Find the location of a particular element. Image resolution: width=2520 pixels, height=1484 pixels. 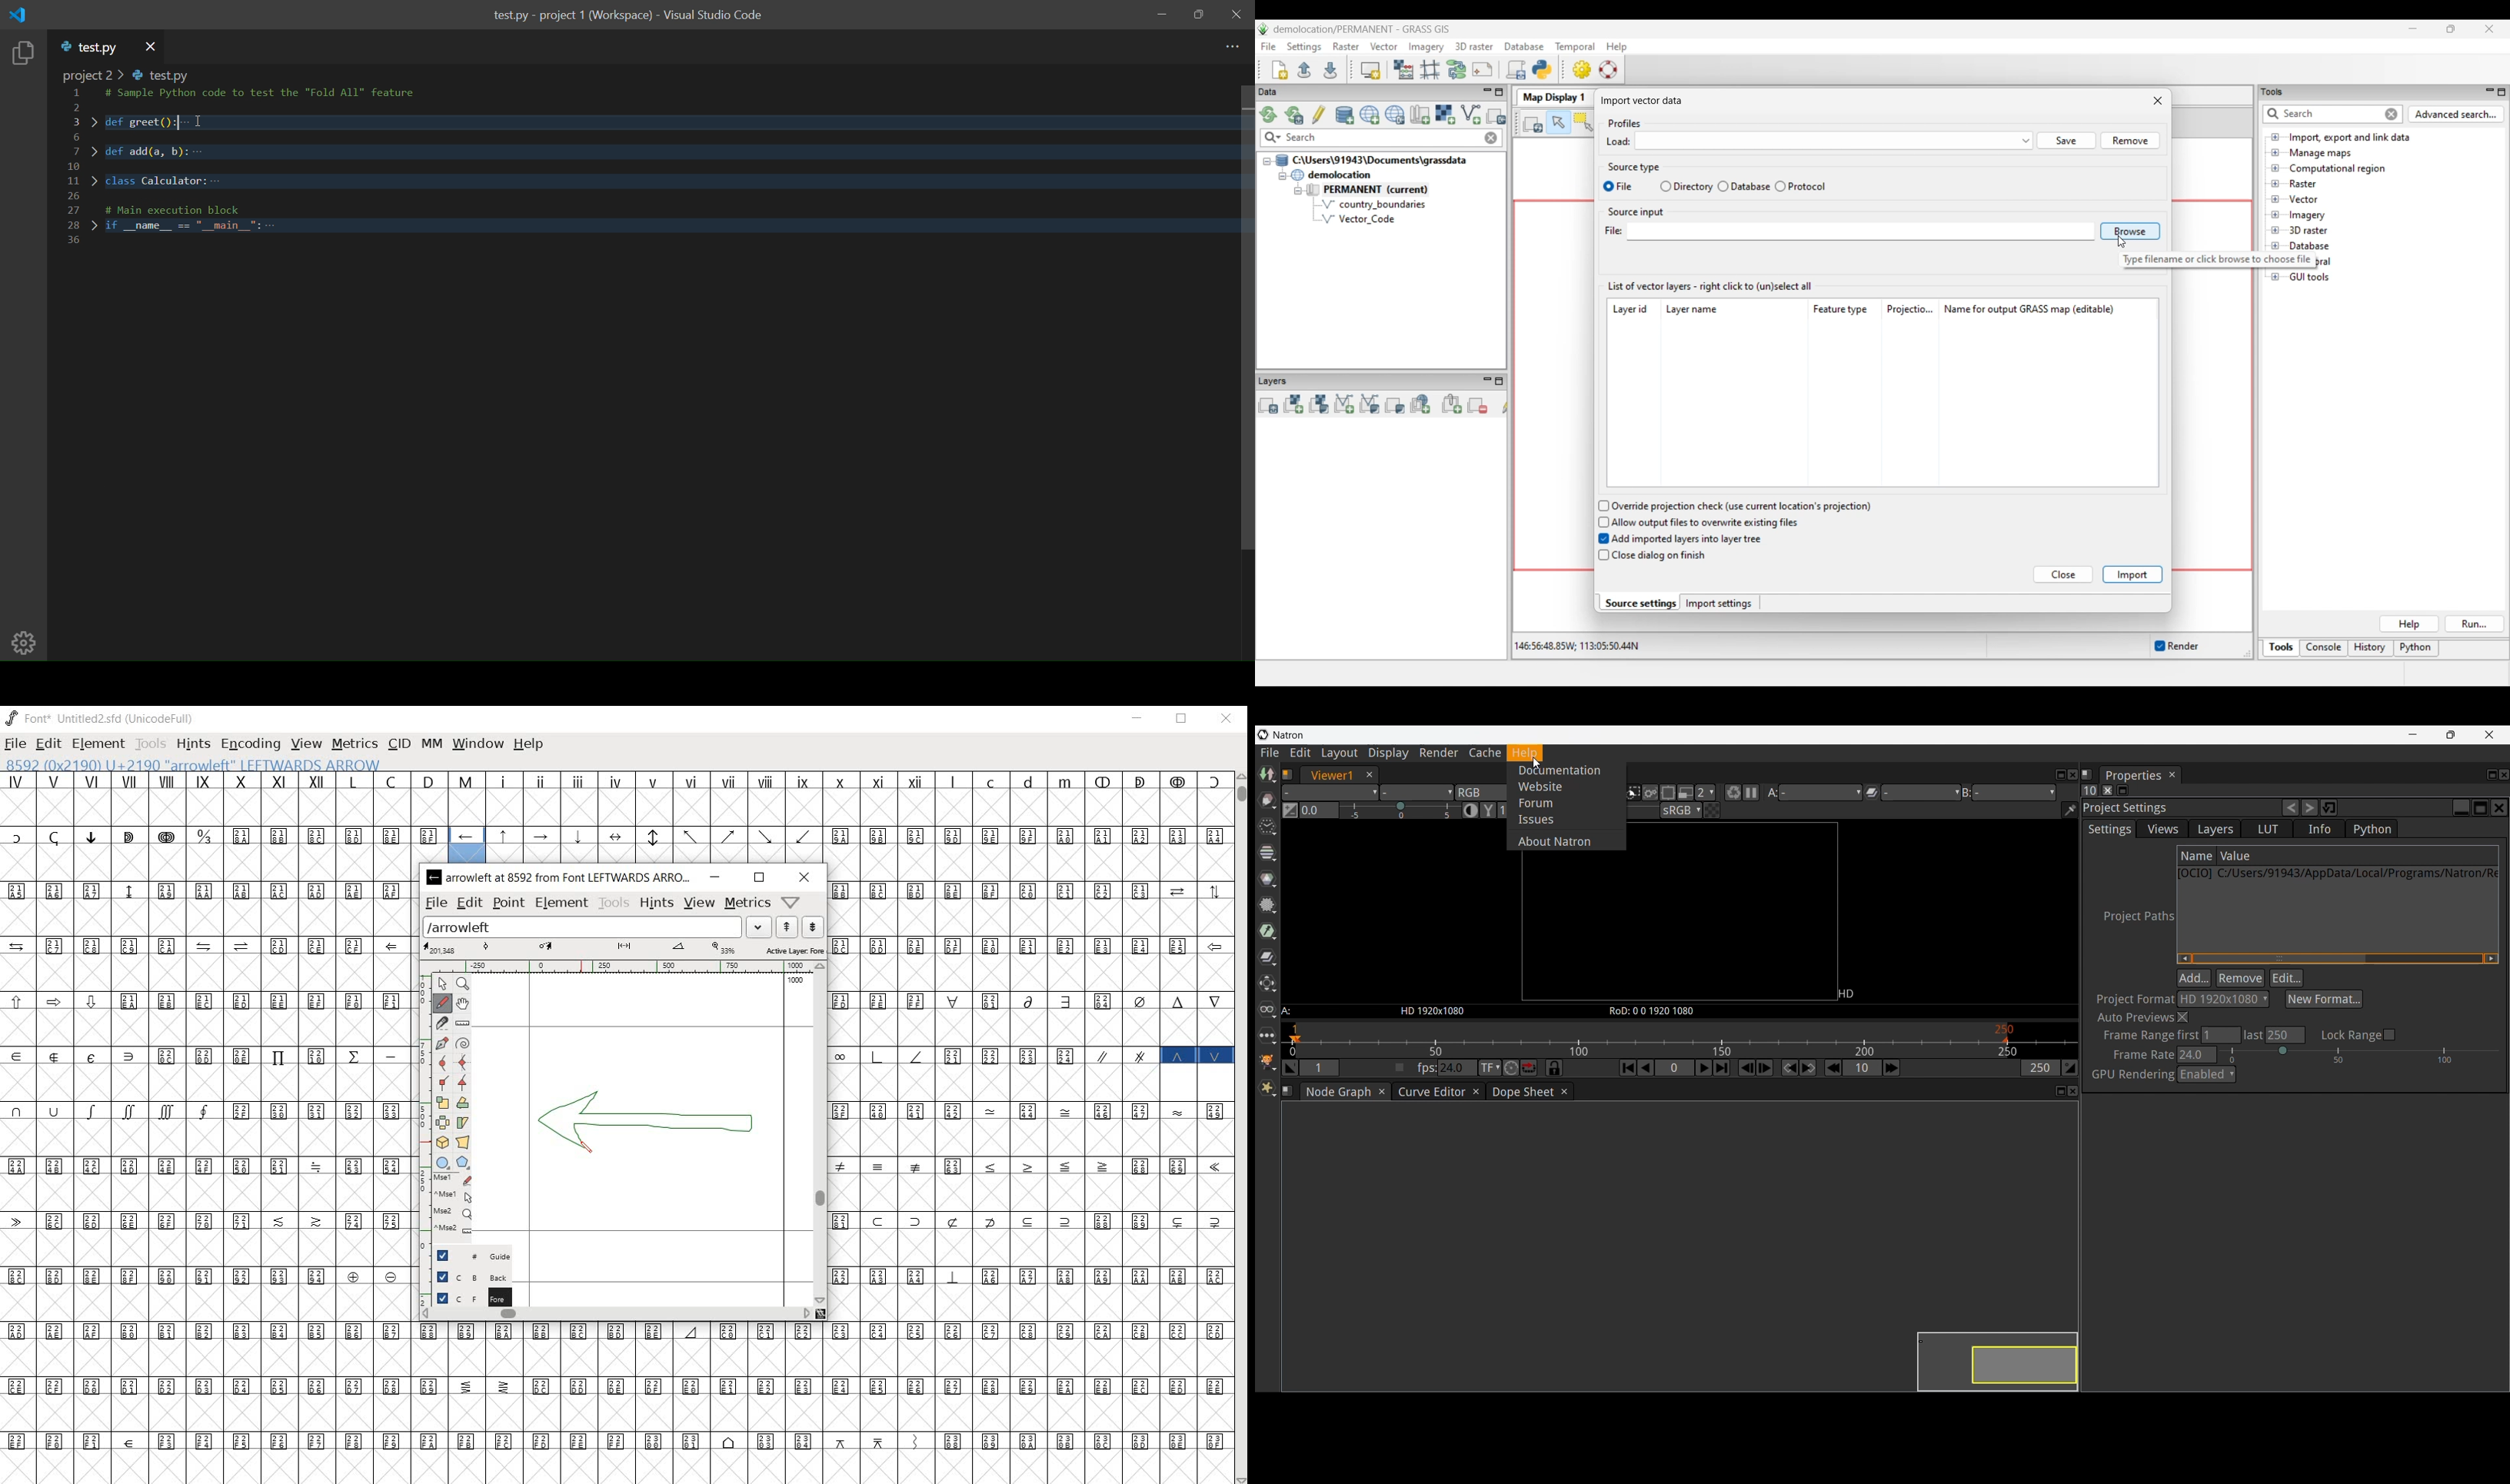

draw a freehand curve is located at coordinates (442, 1002).